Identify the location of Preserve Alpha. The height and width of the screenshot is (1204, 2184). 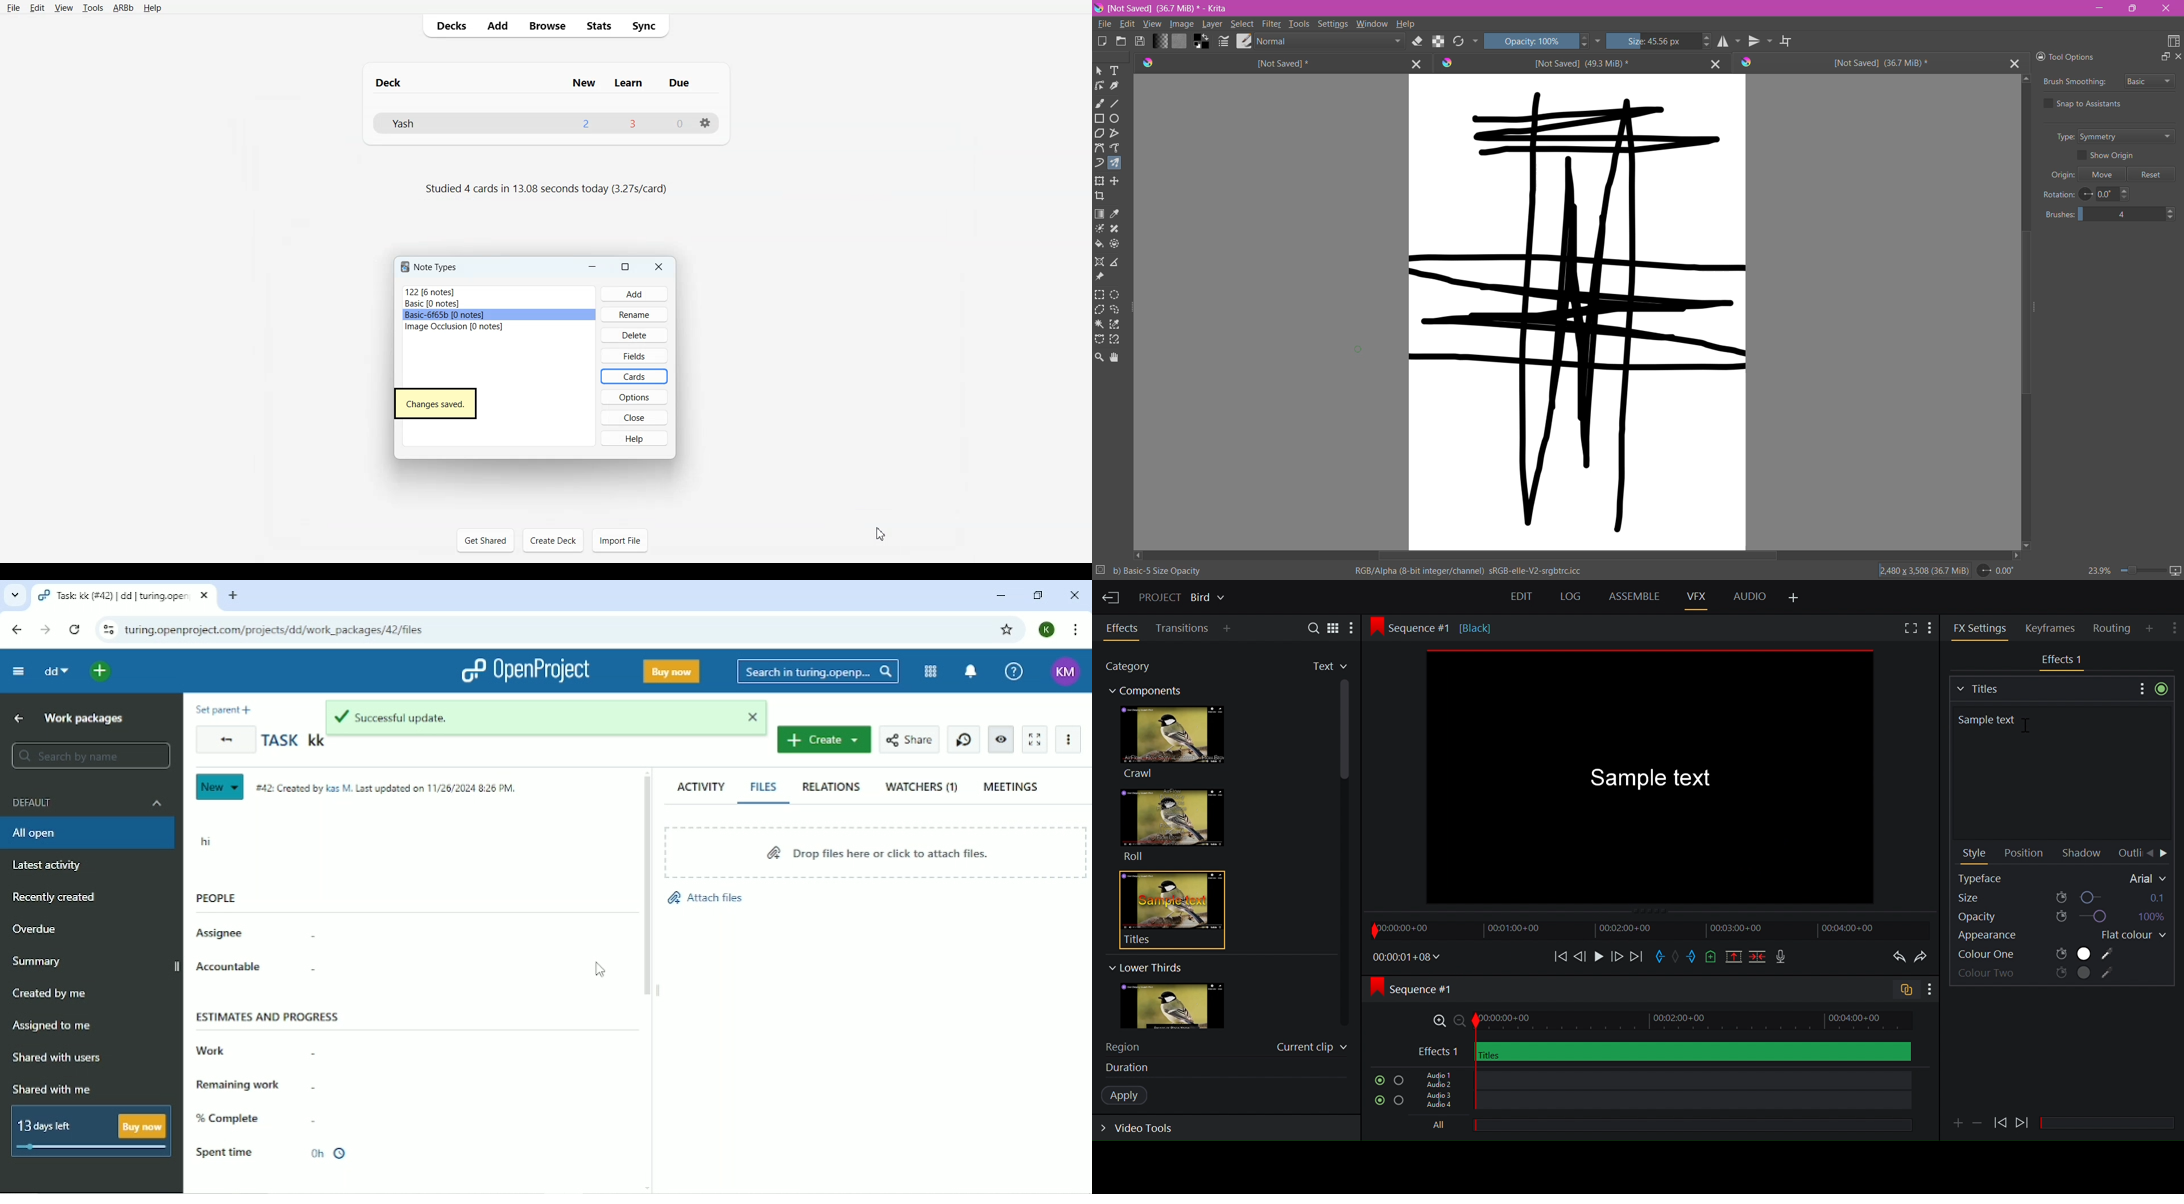
(1437, 40).